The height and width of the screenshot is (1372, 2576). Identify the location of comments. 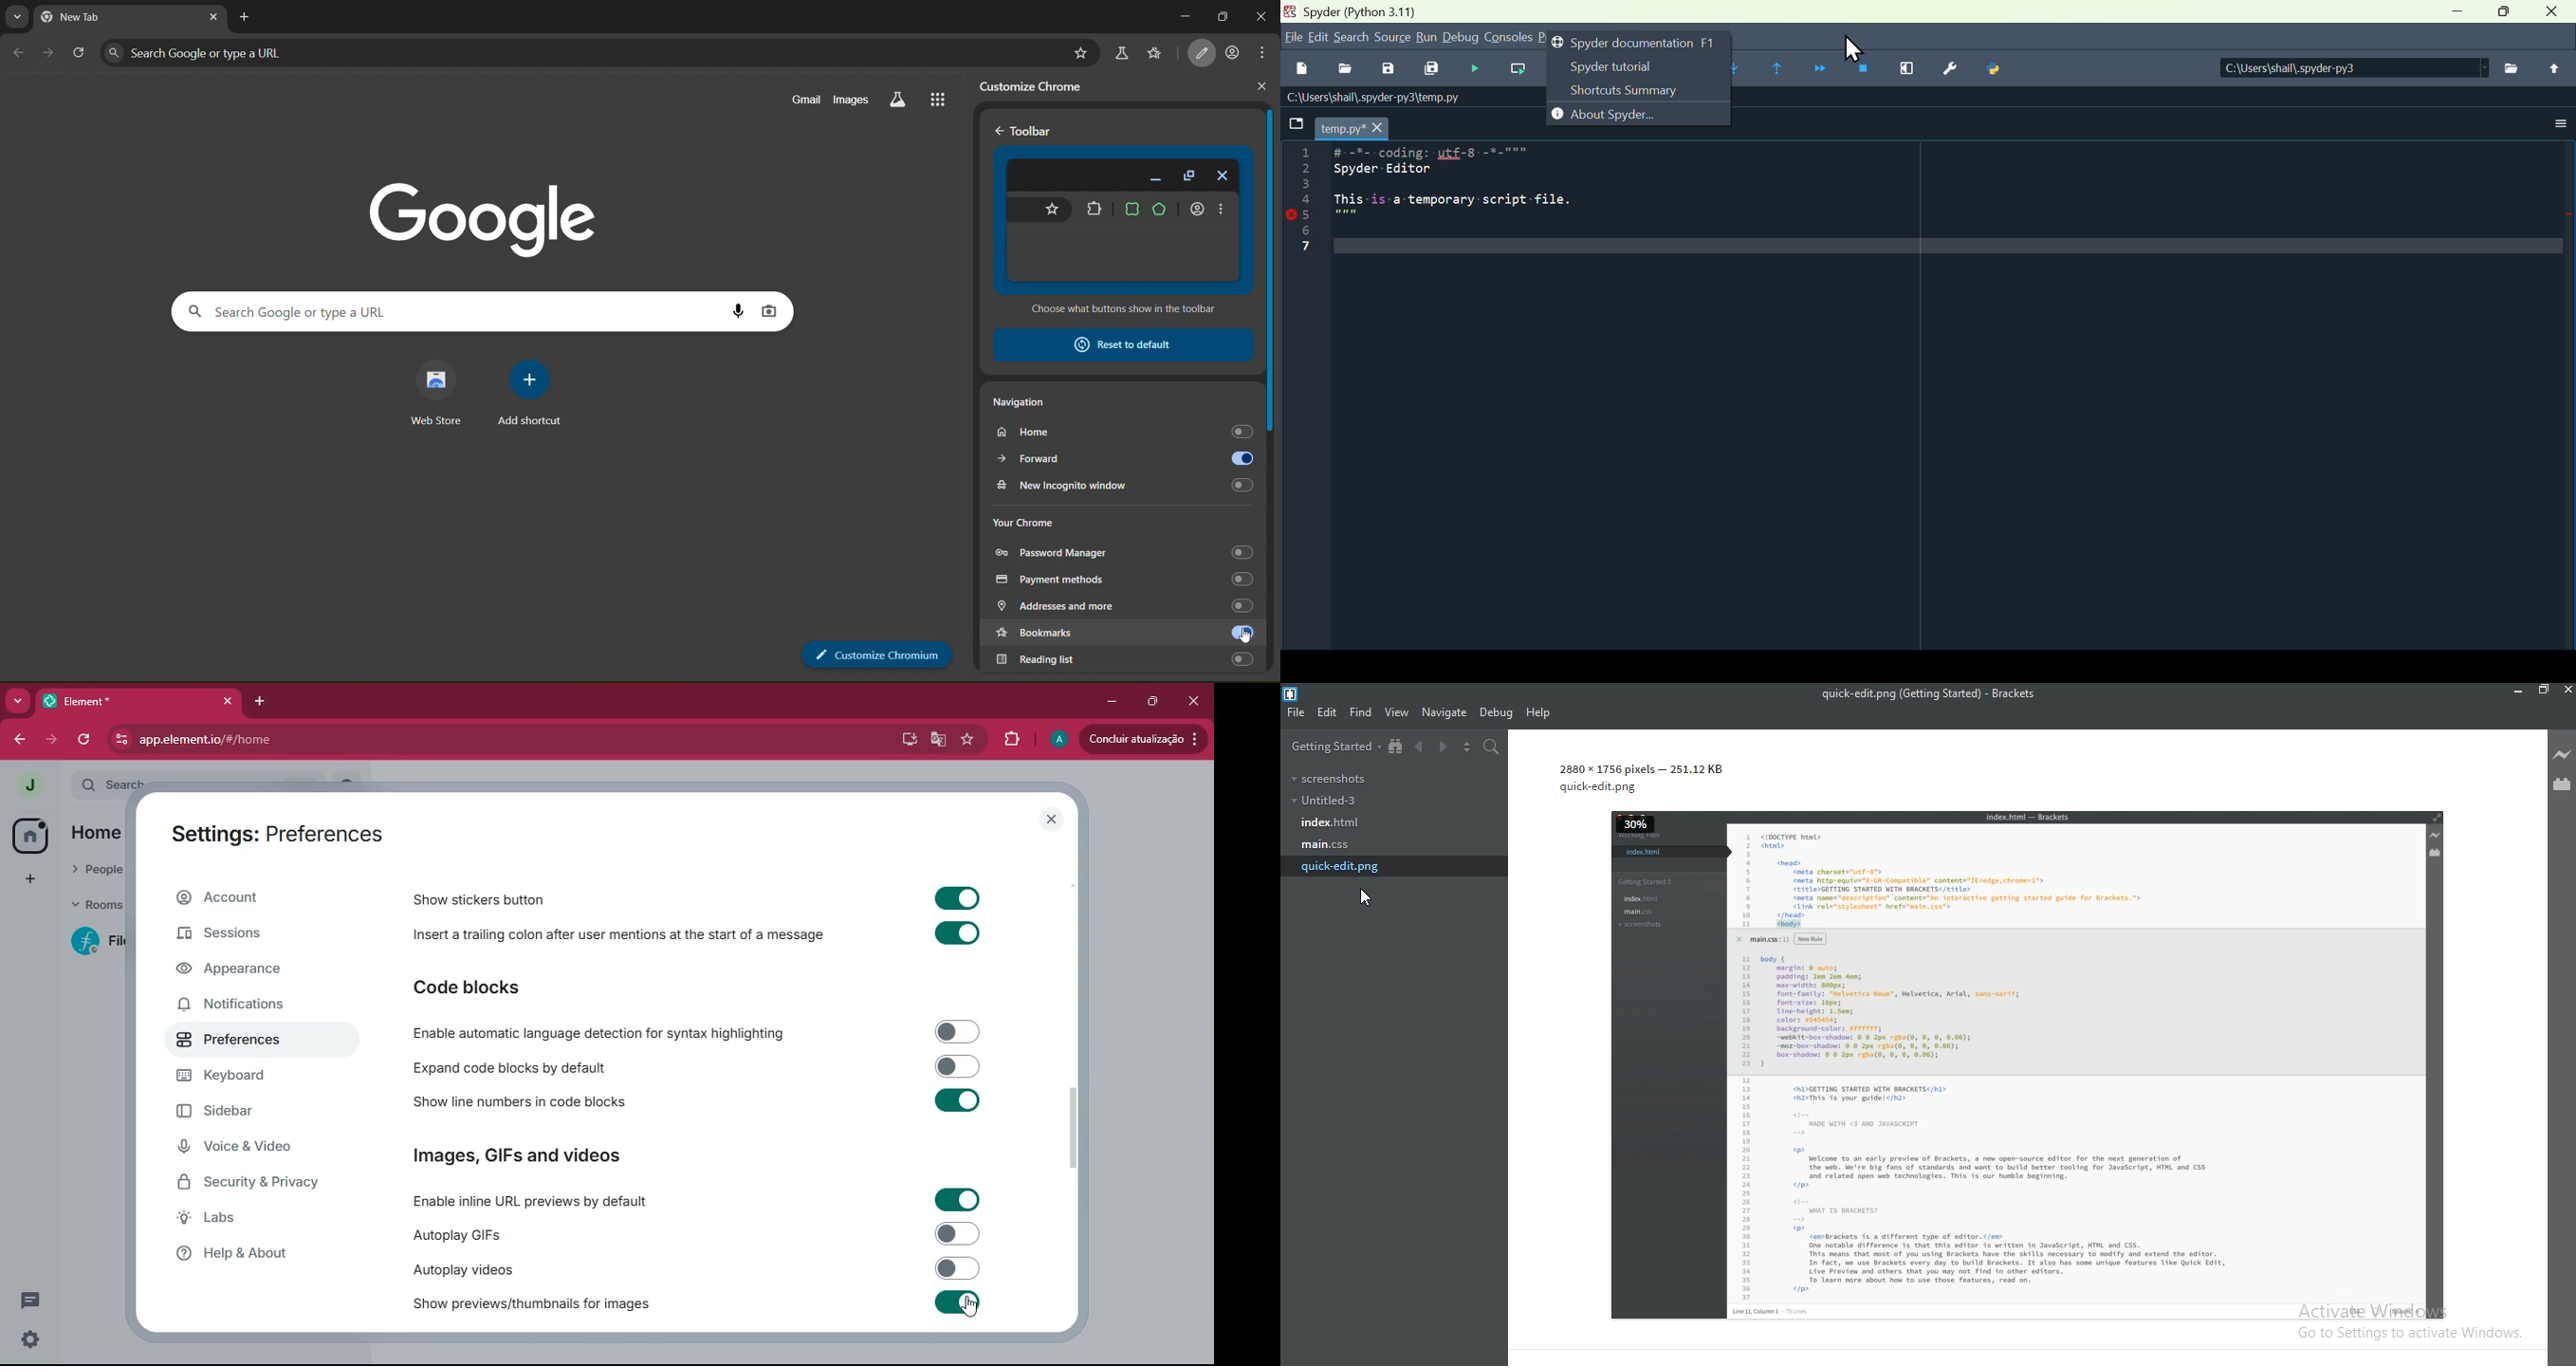
(33, 1298).